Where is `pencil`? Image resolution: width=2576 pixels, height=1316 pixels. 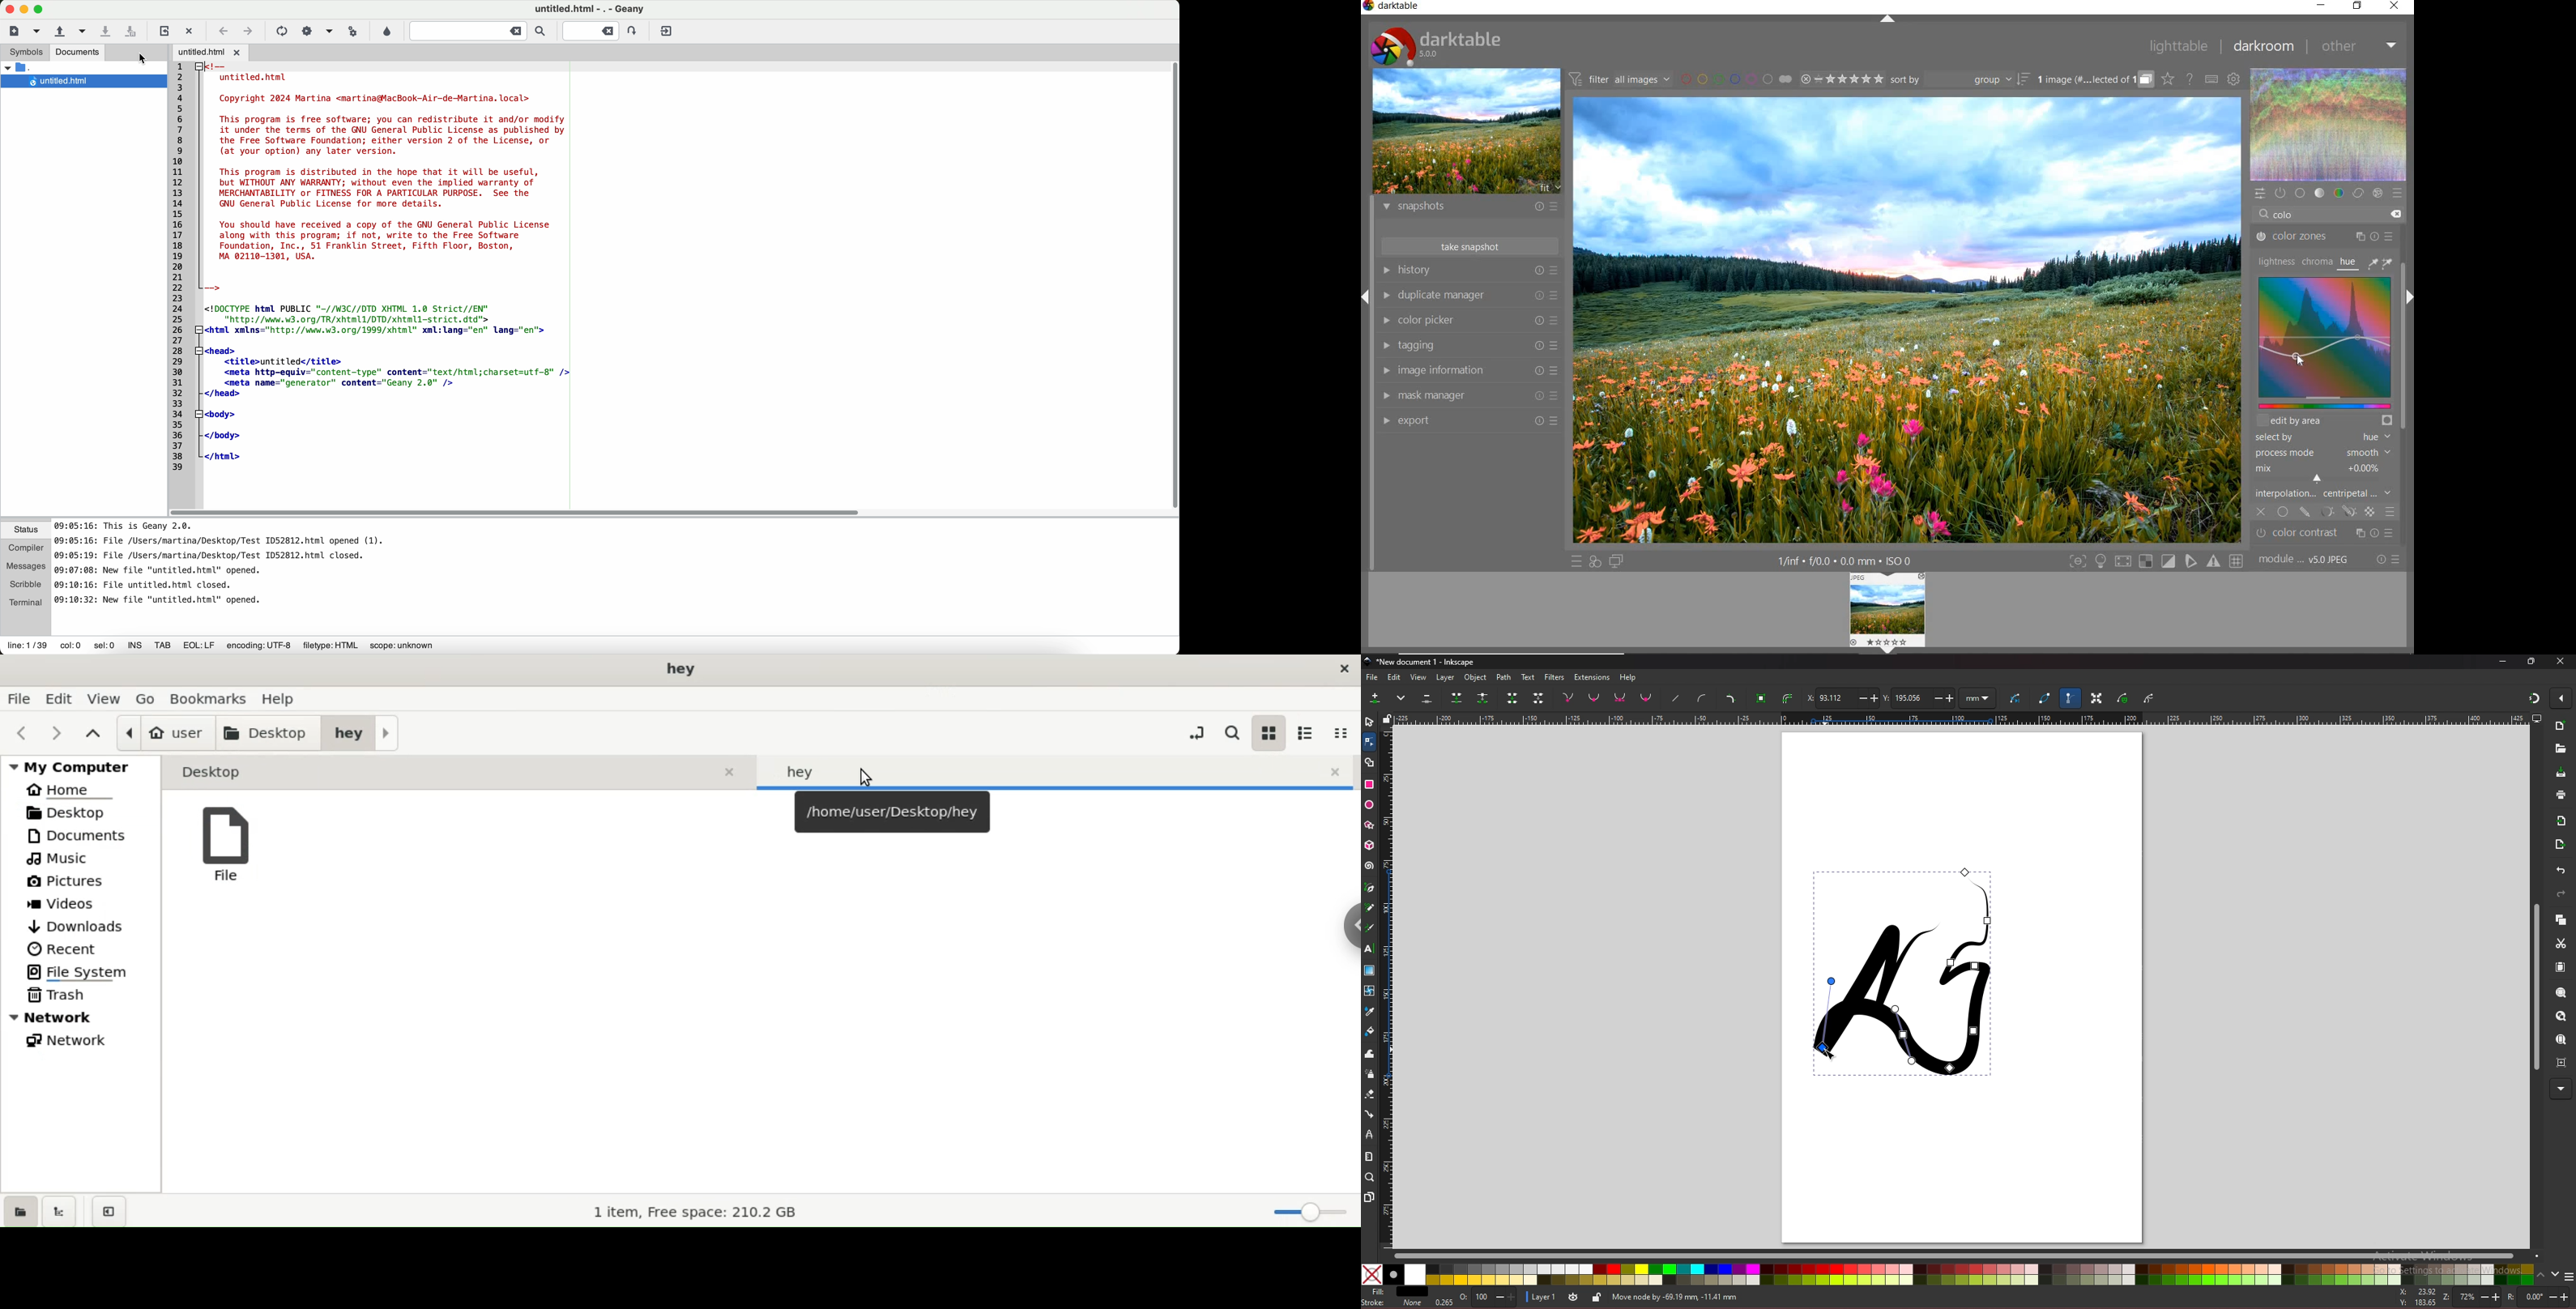 pencil is located at coordinates (1370, 906).